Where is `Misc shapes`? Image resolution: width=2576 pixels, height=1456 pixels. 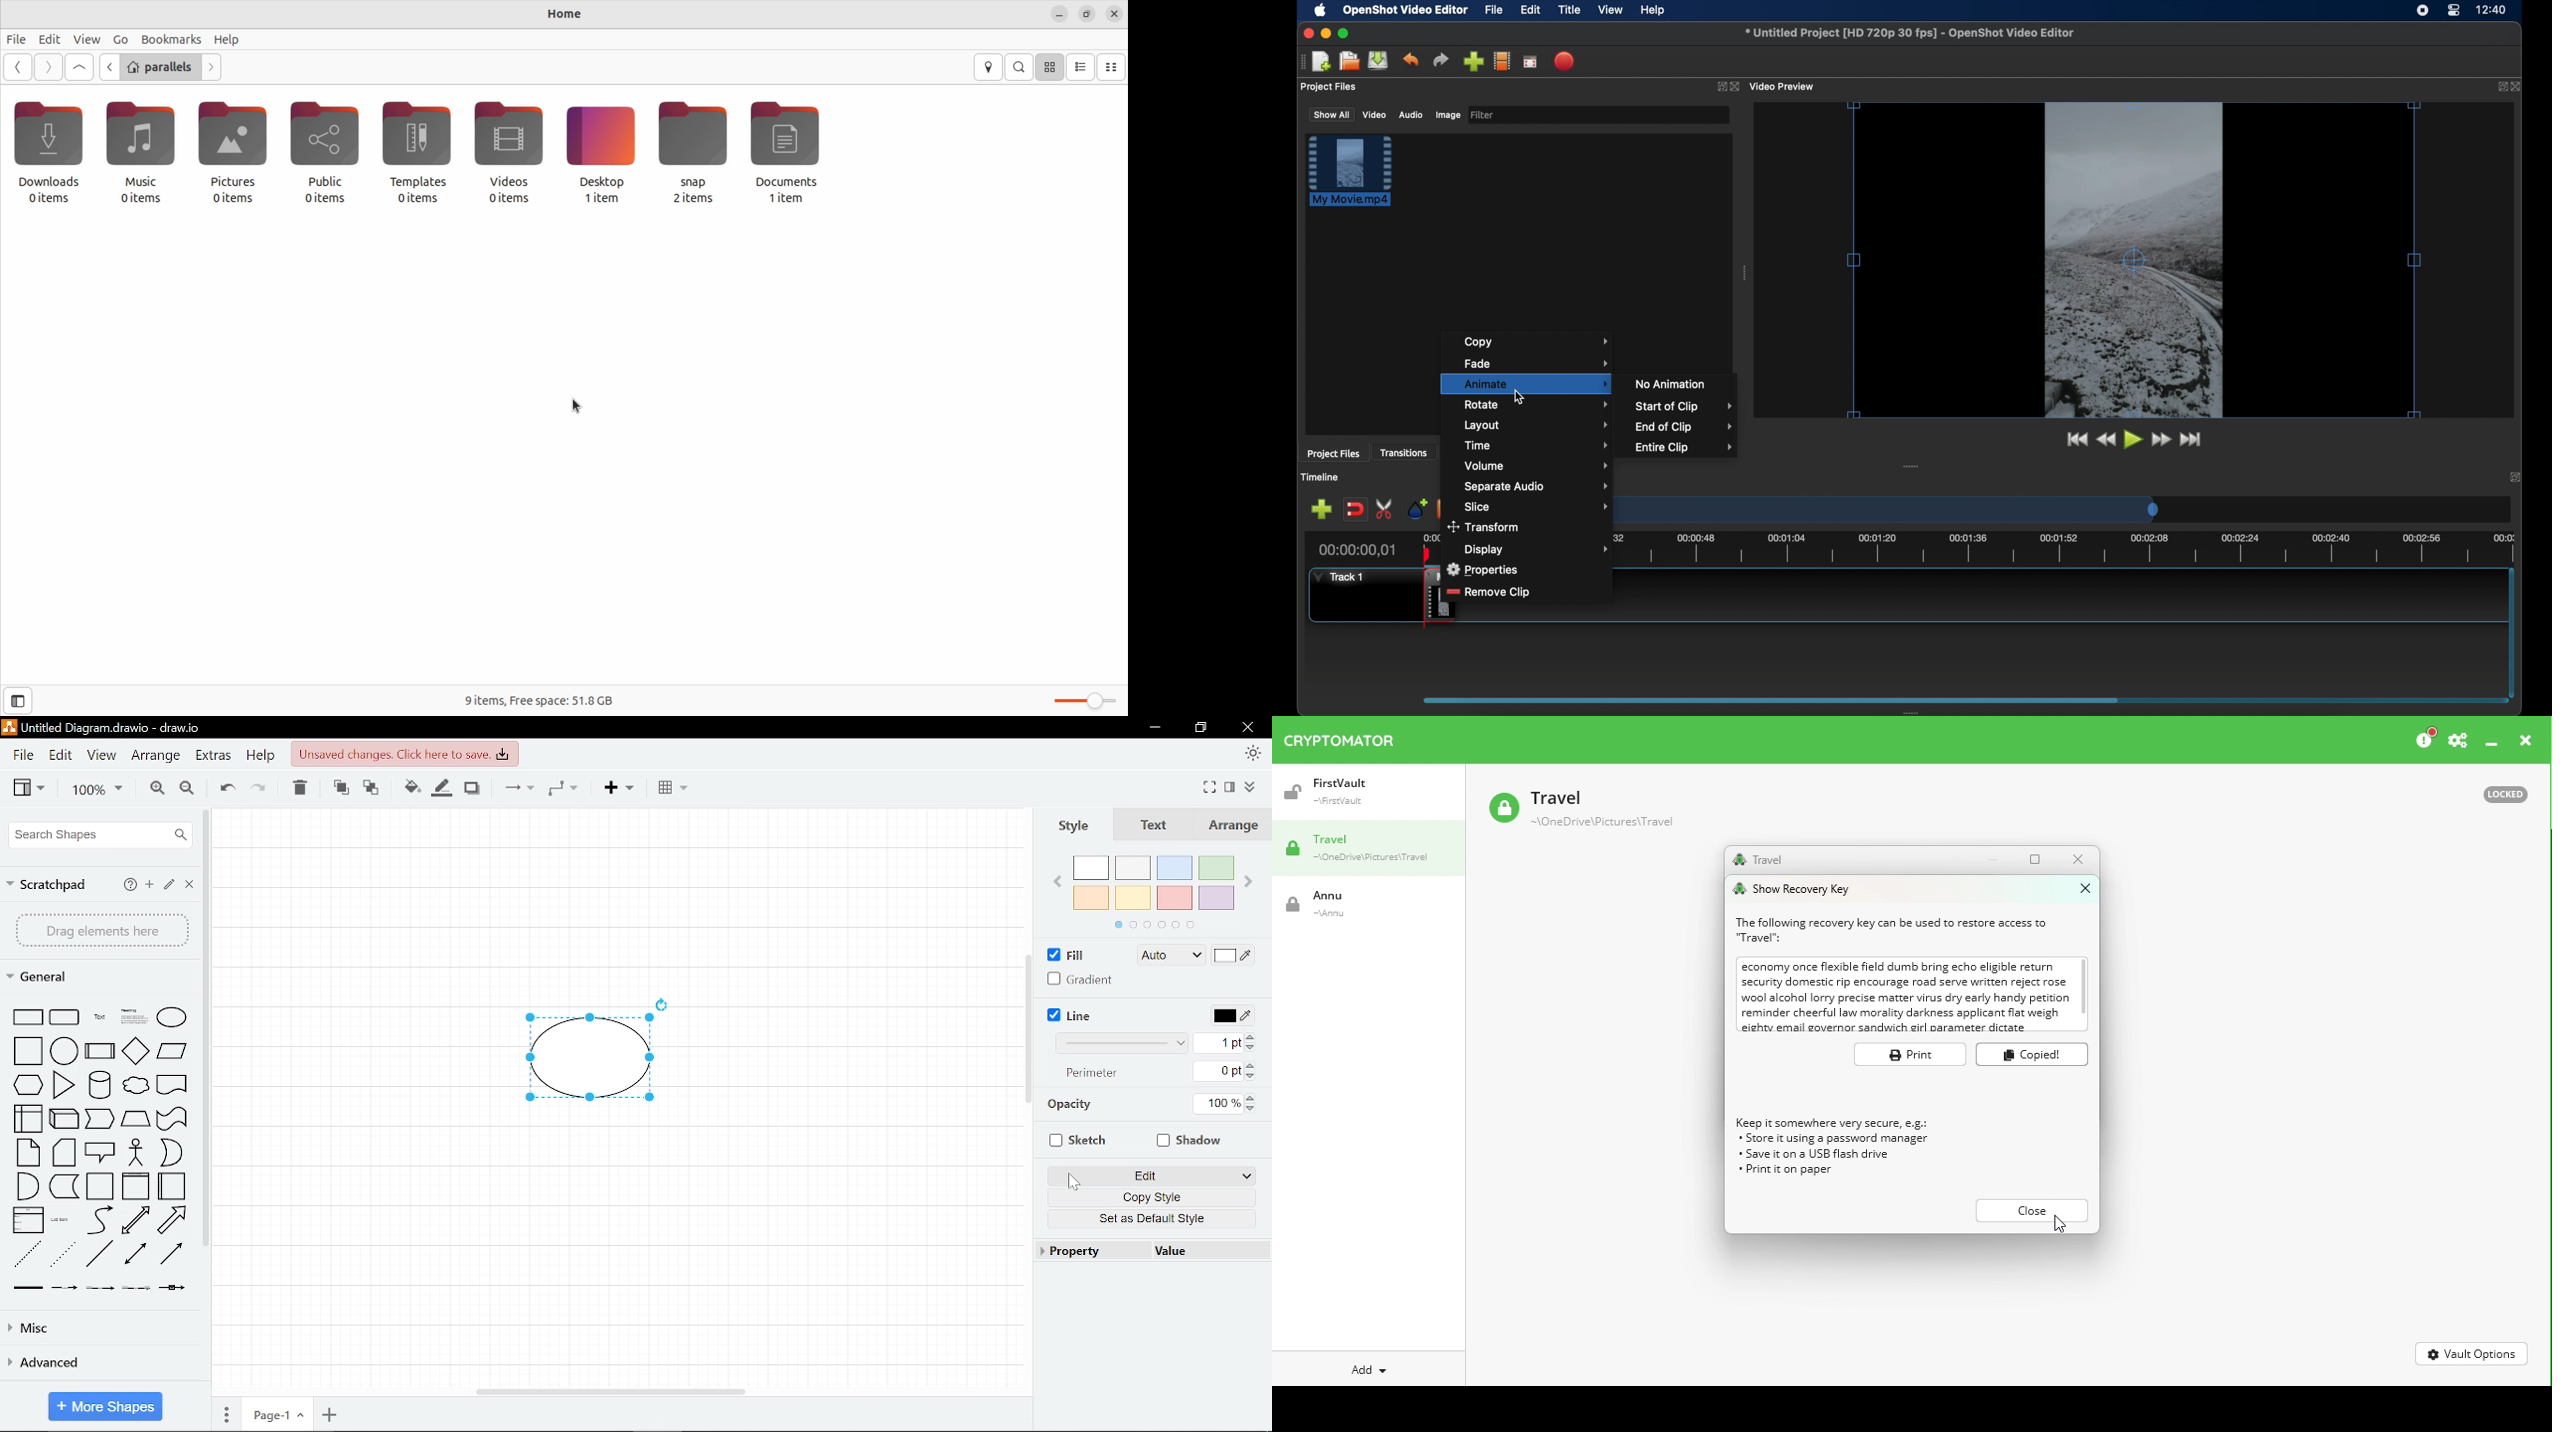 Misc shapes is located at coordinates (101, 1328).